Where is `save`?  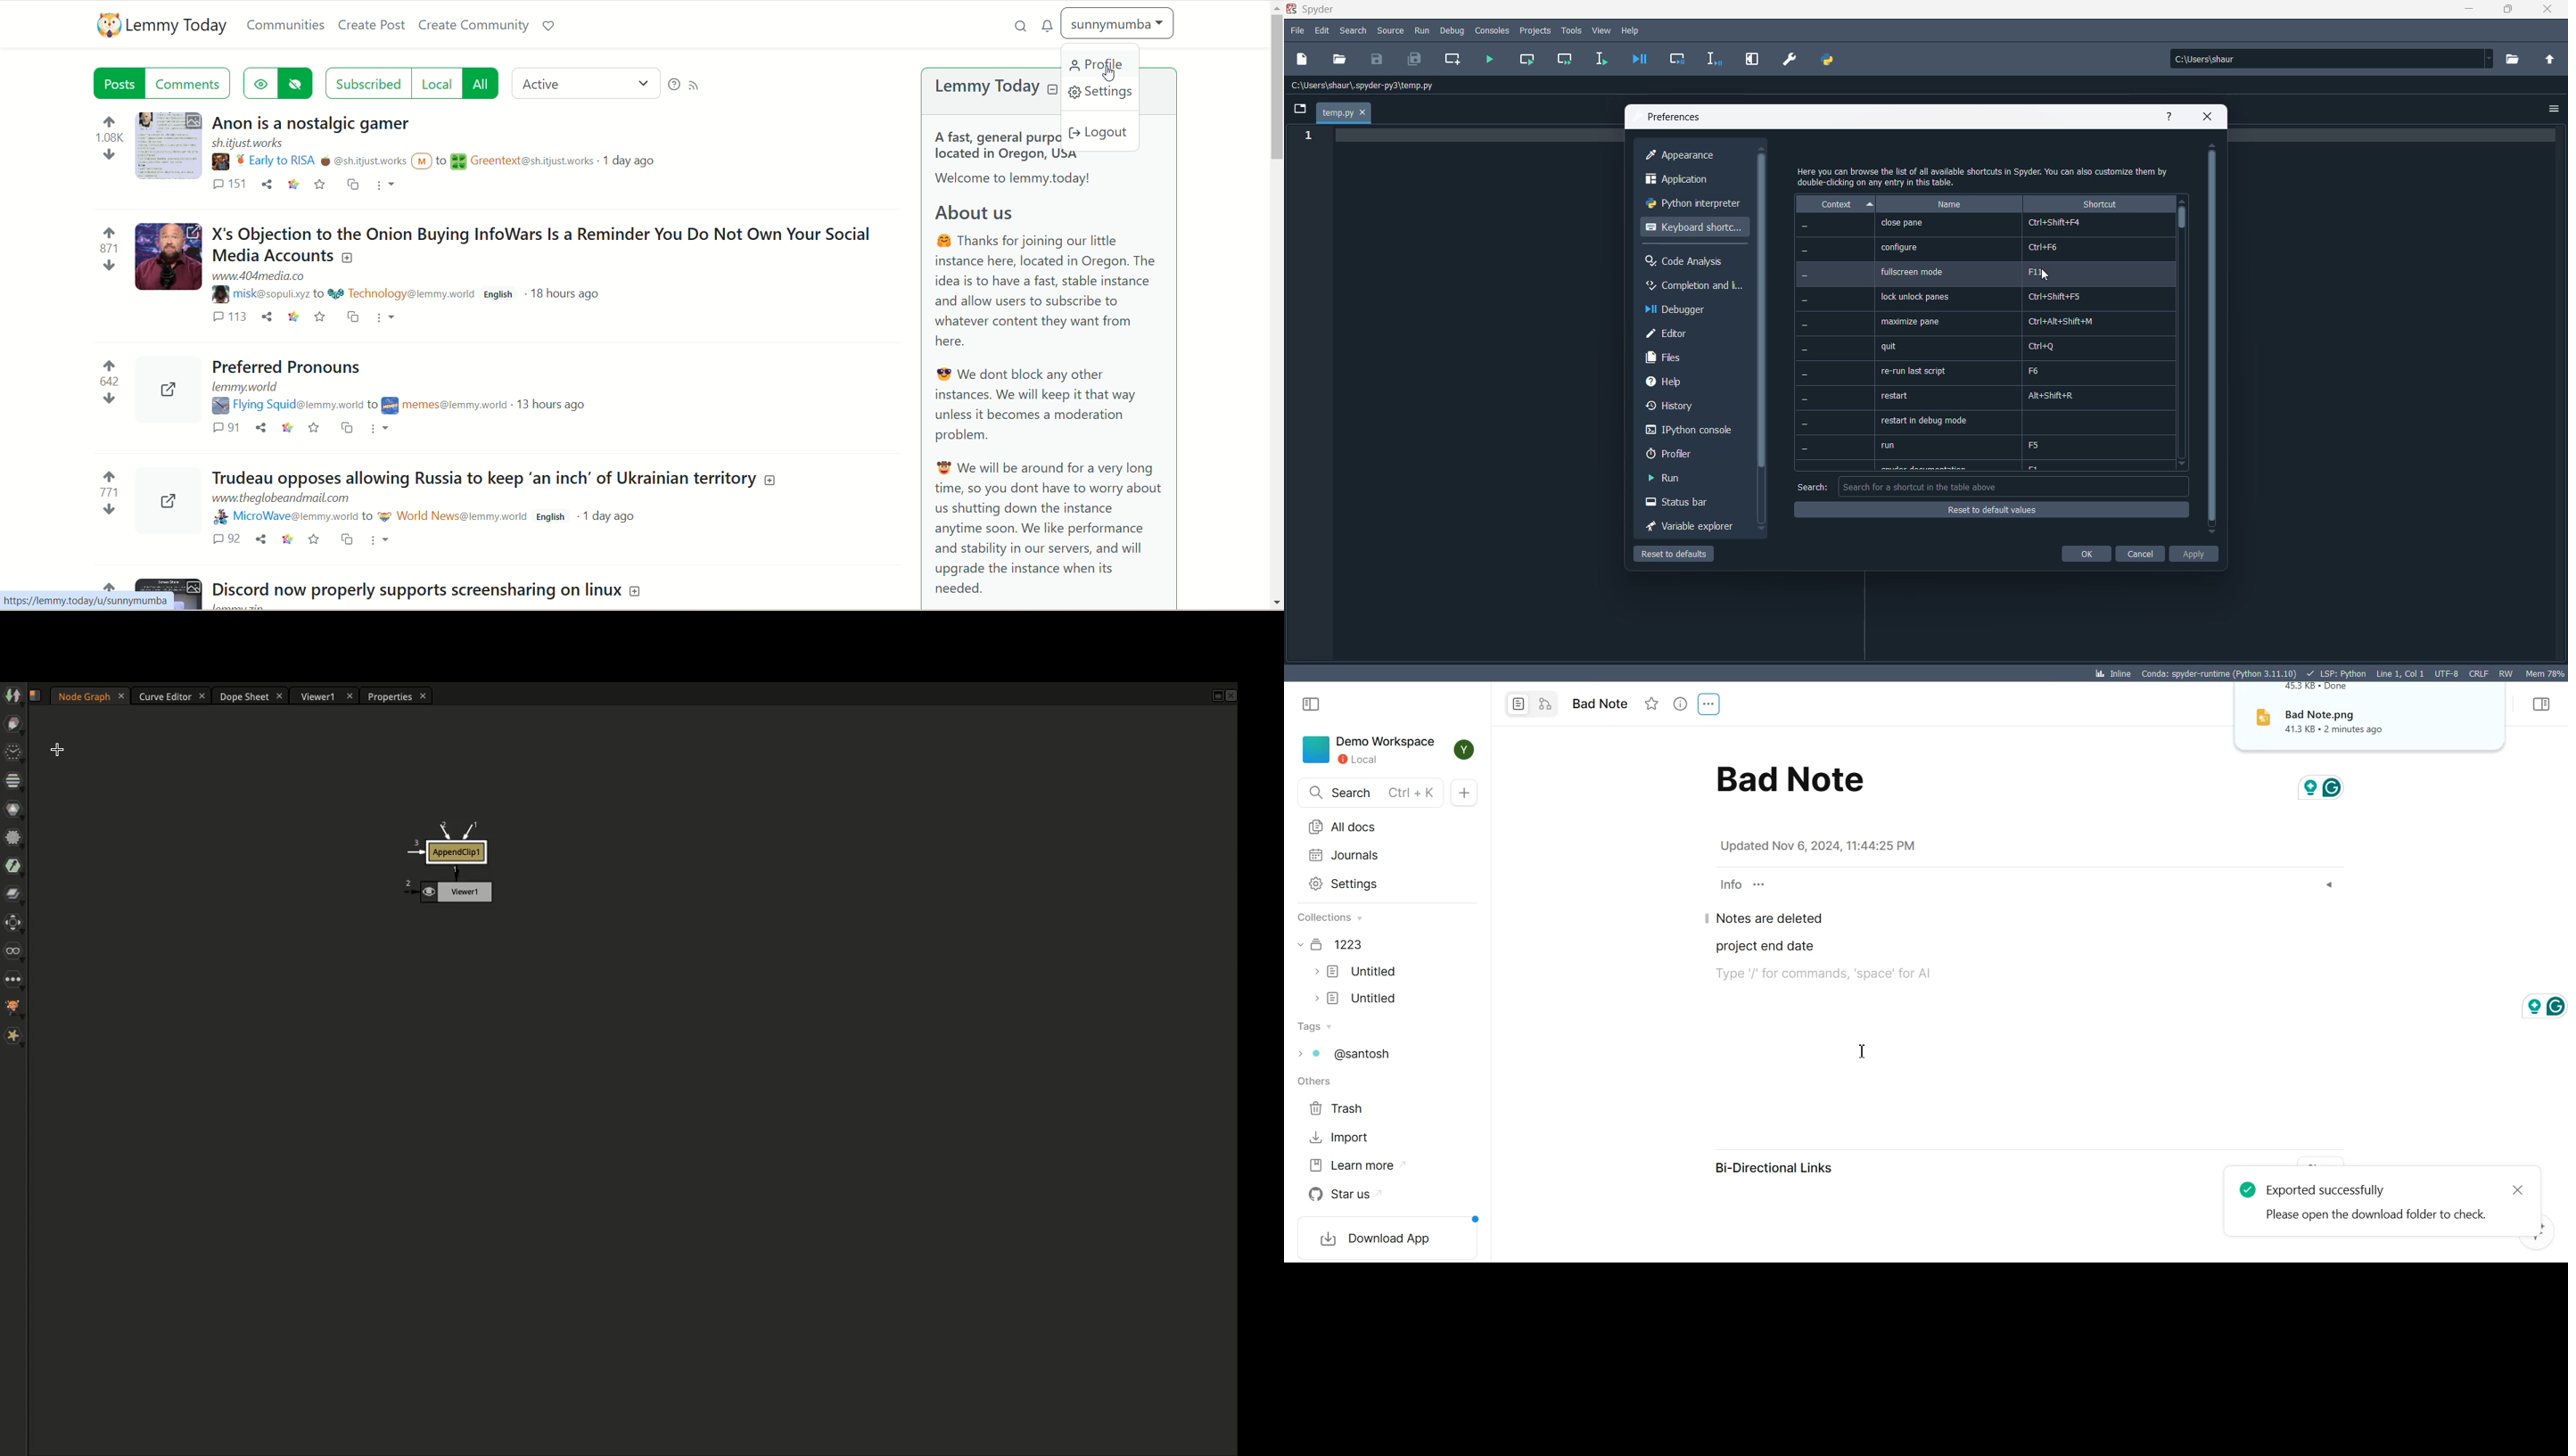 save is located at coordinates (320, 185).